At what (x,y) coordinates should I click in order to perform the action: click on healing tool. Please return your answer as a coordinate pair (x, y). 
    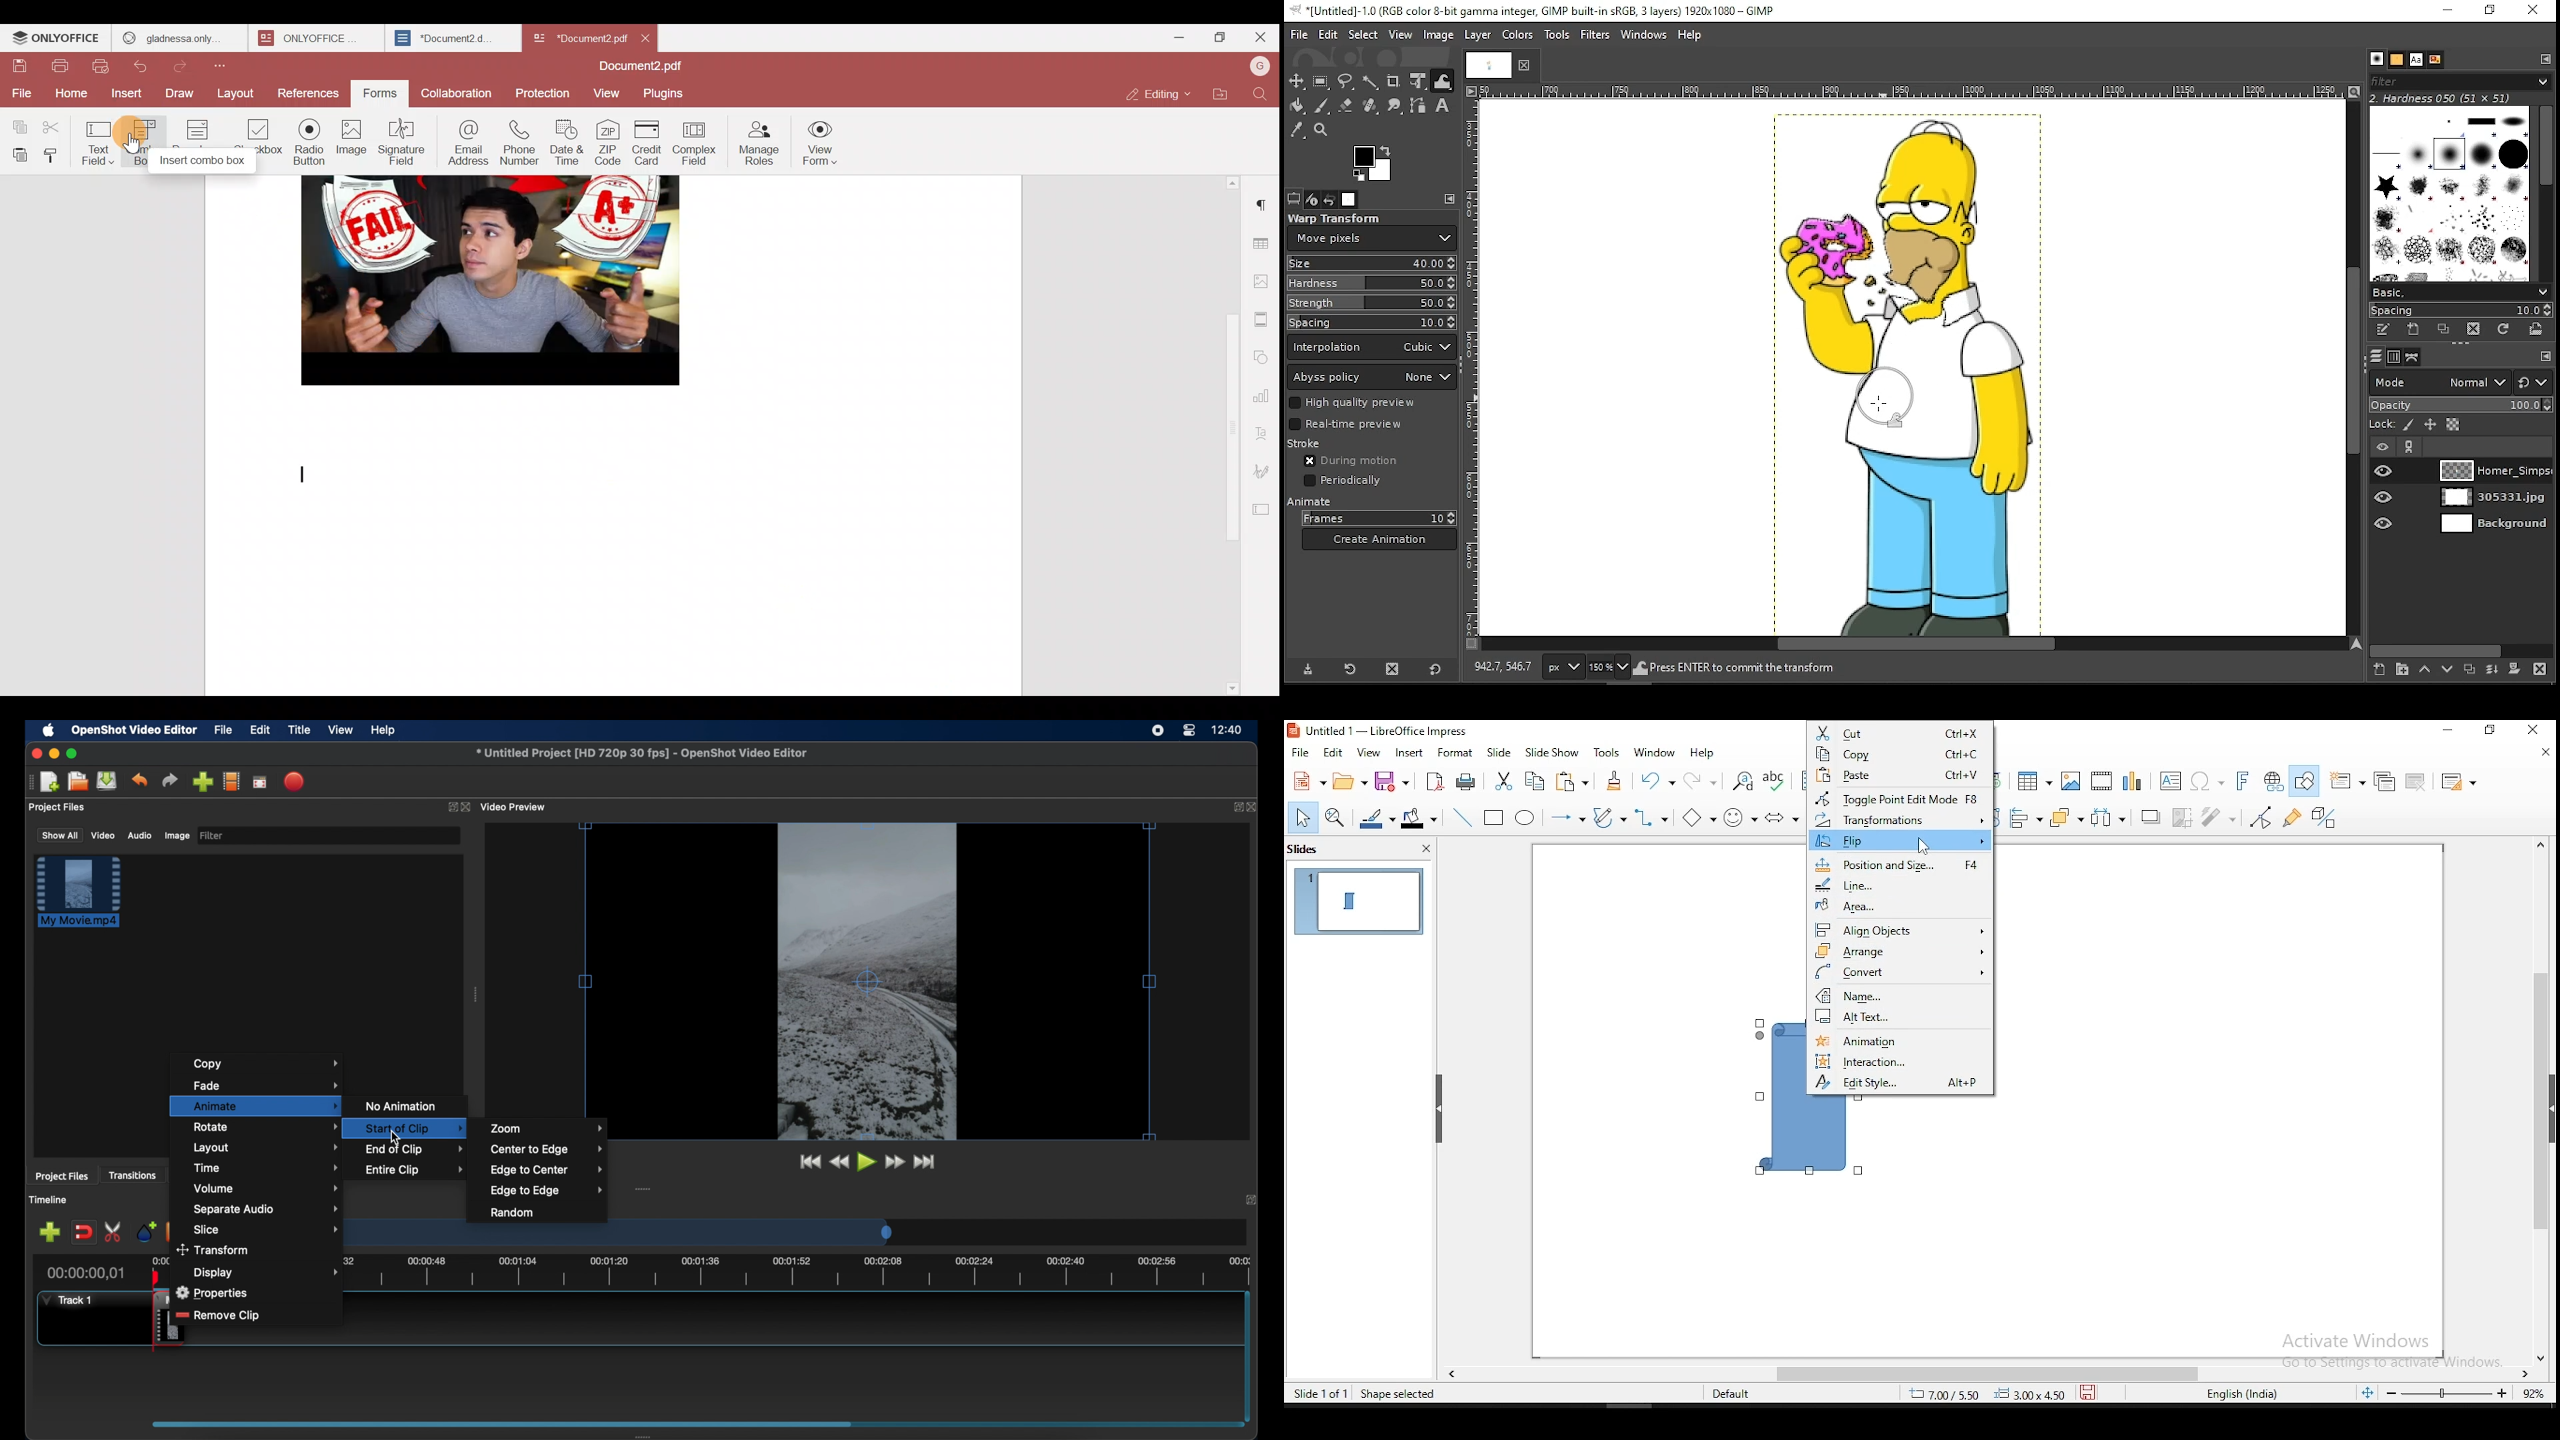
    Looking at the image, I should click on (1372, 106).